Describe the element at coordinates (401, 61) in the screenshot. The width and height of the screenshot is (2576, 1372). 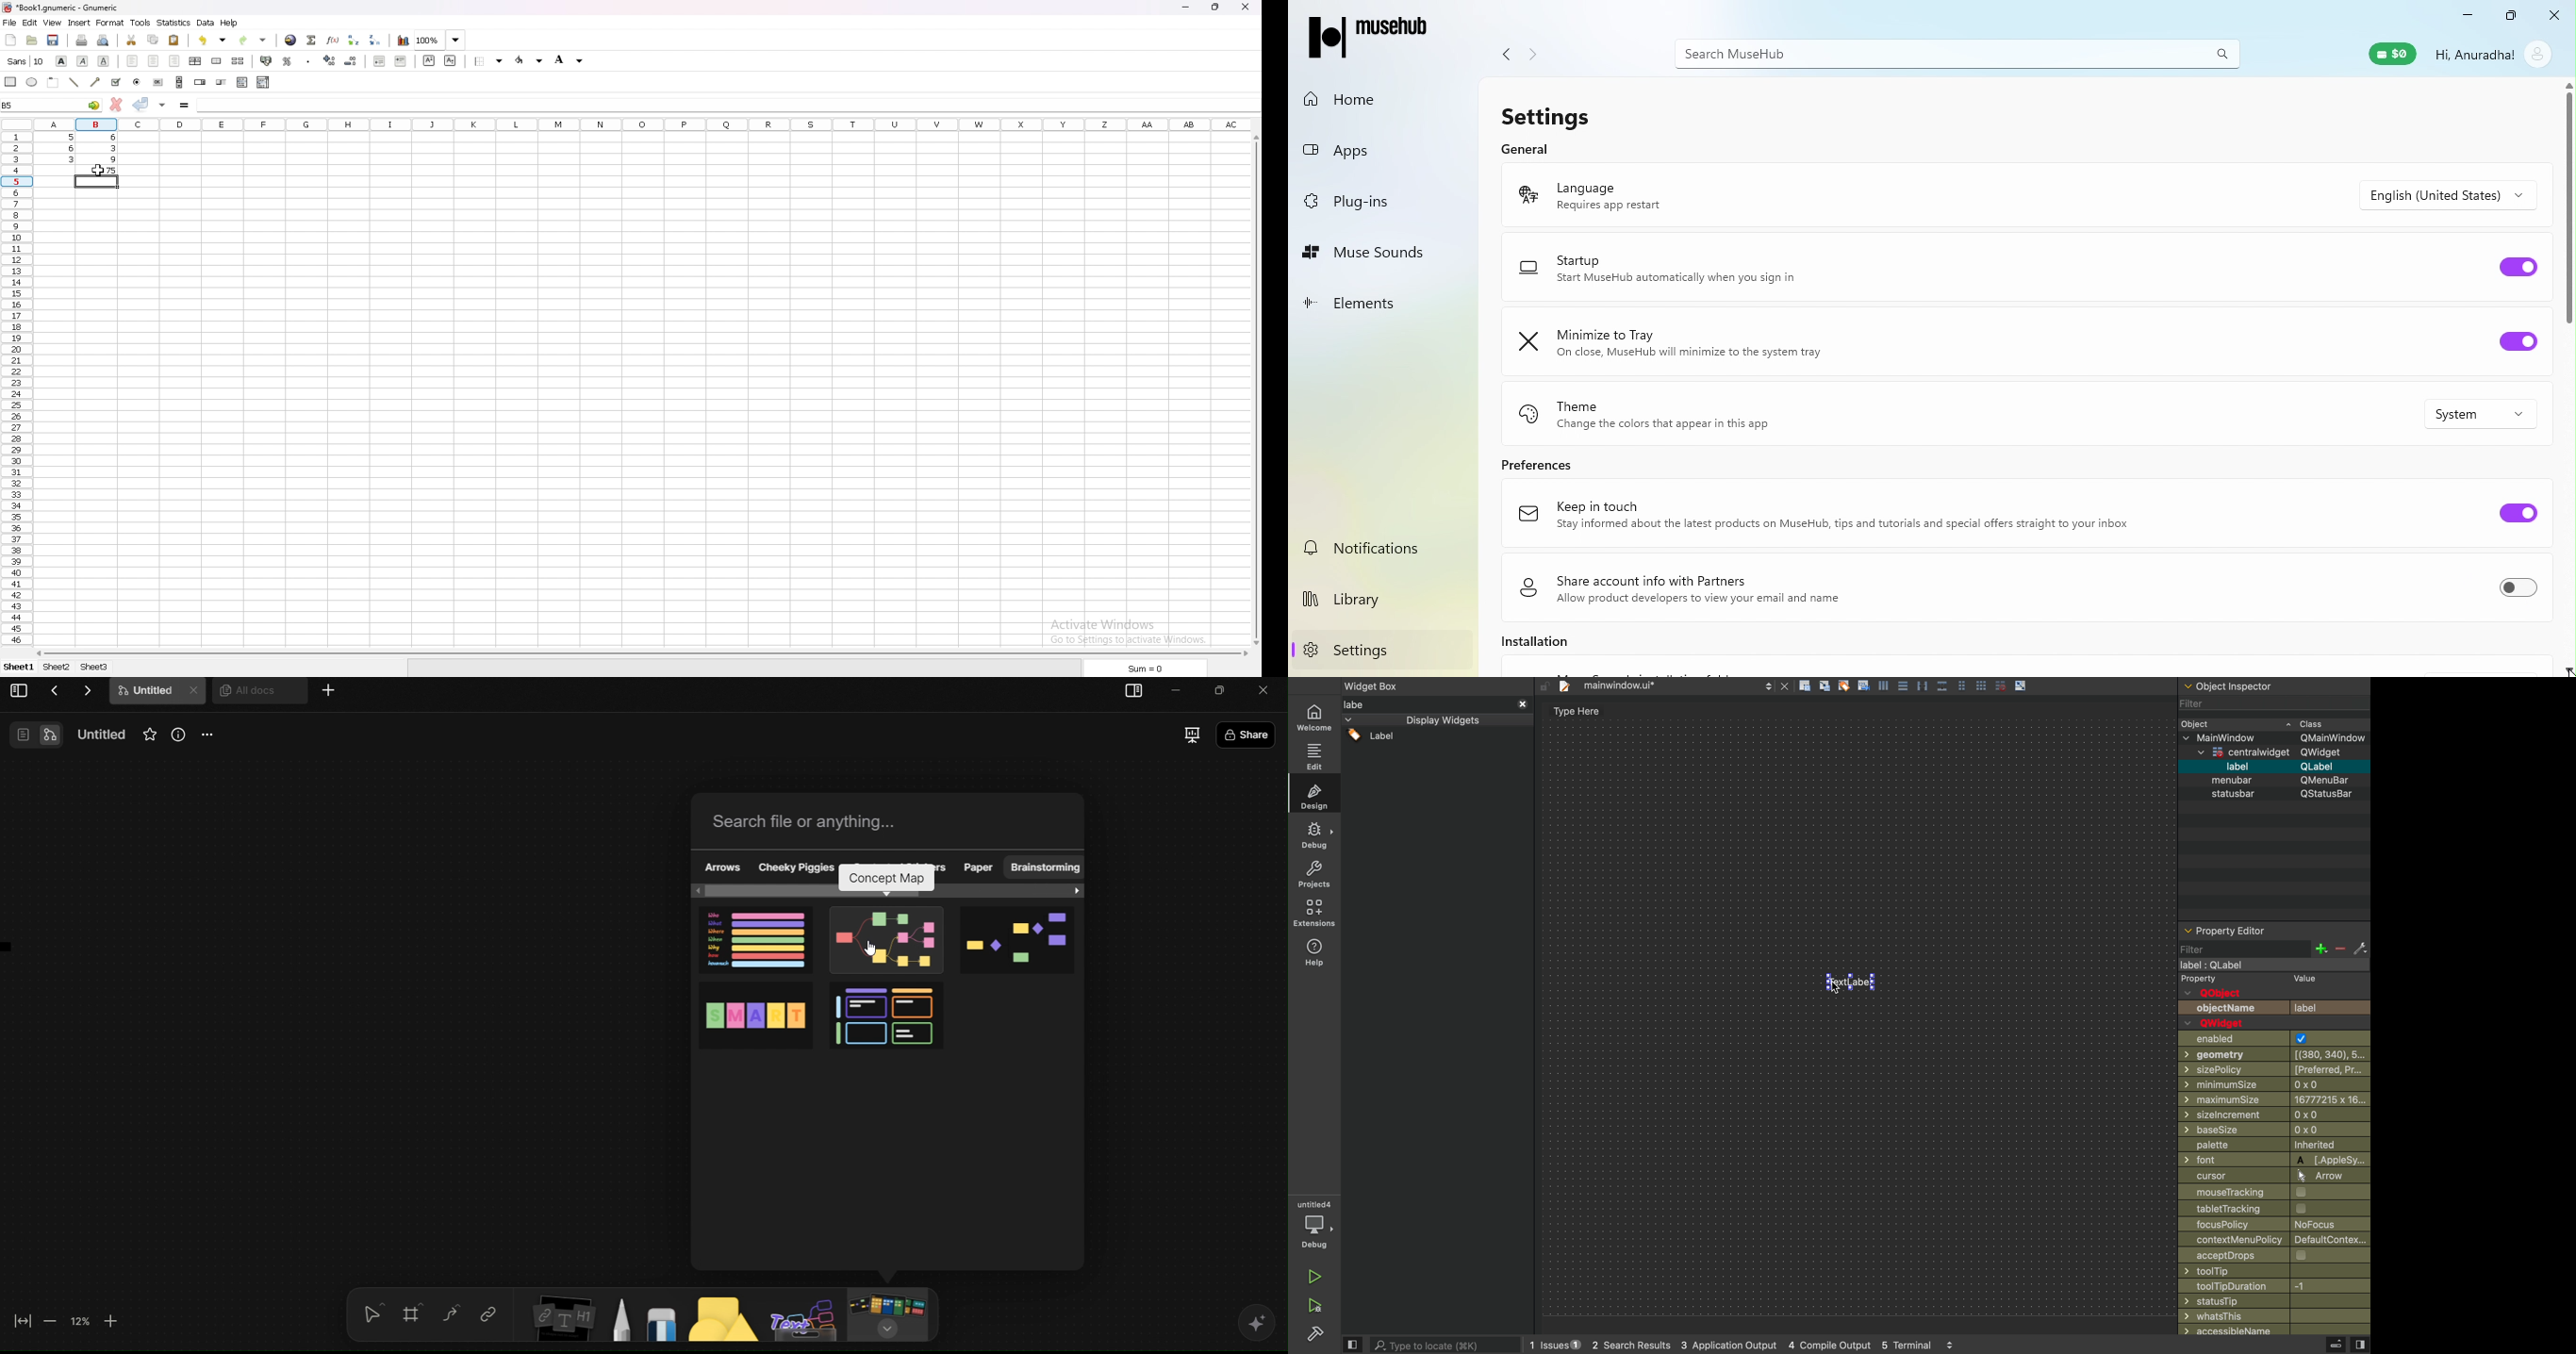
I see `increase indent` at that location.